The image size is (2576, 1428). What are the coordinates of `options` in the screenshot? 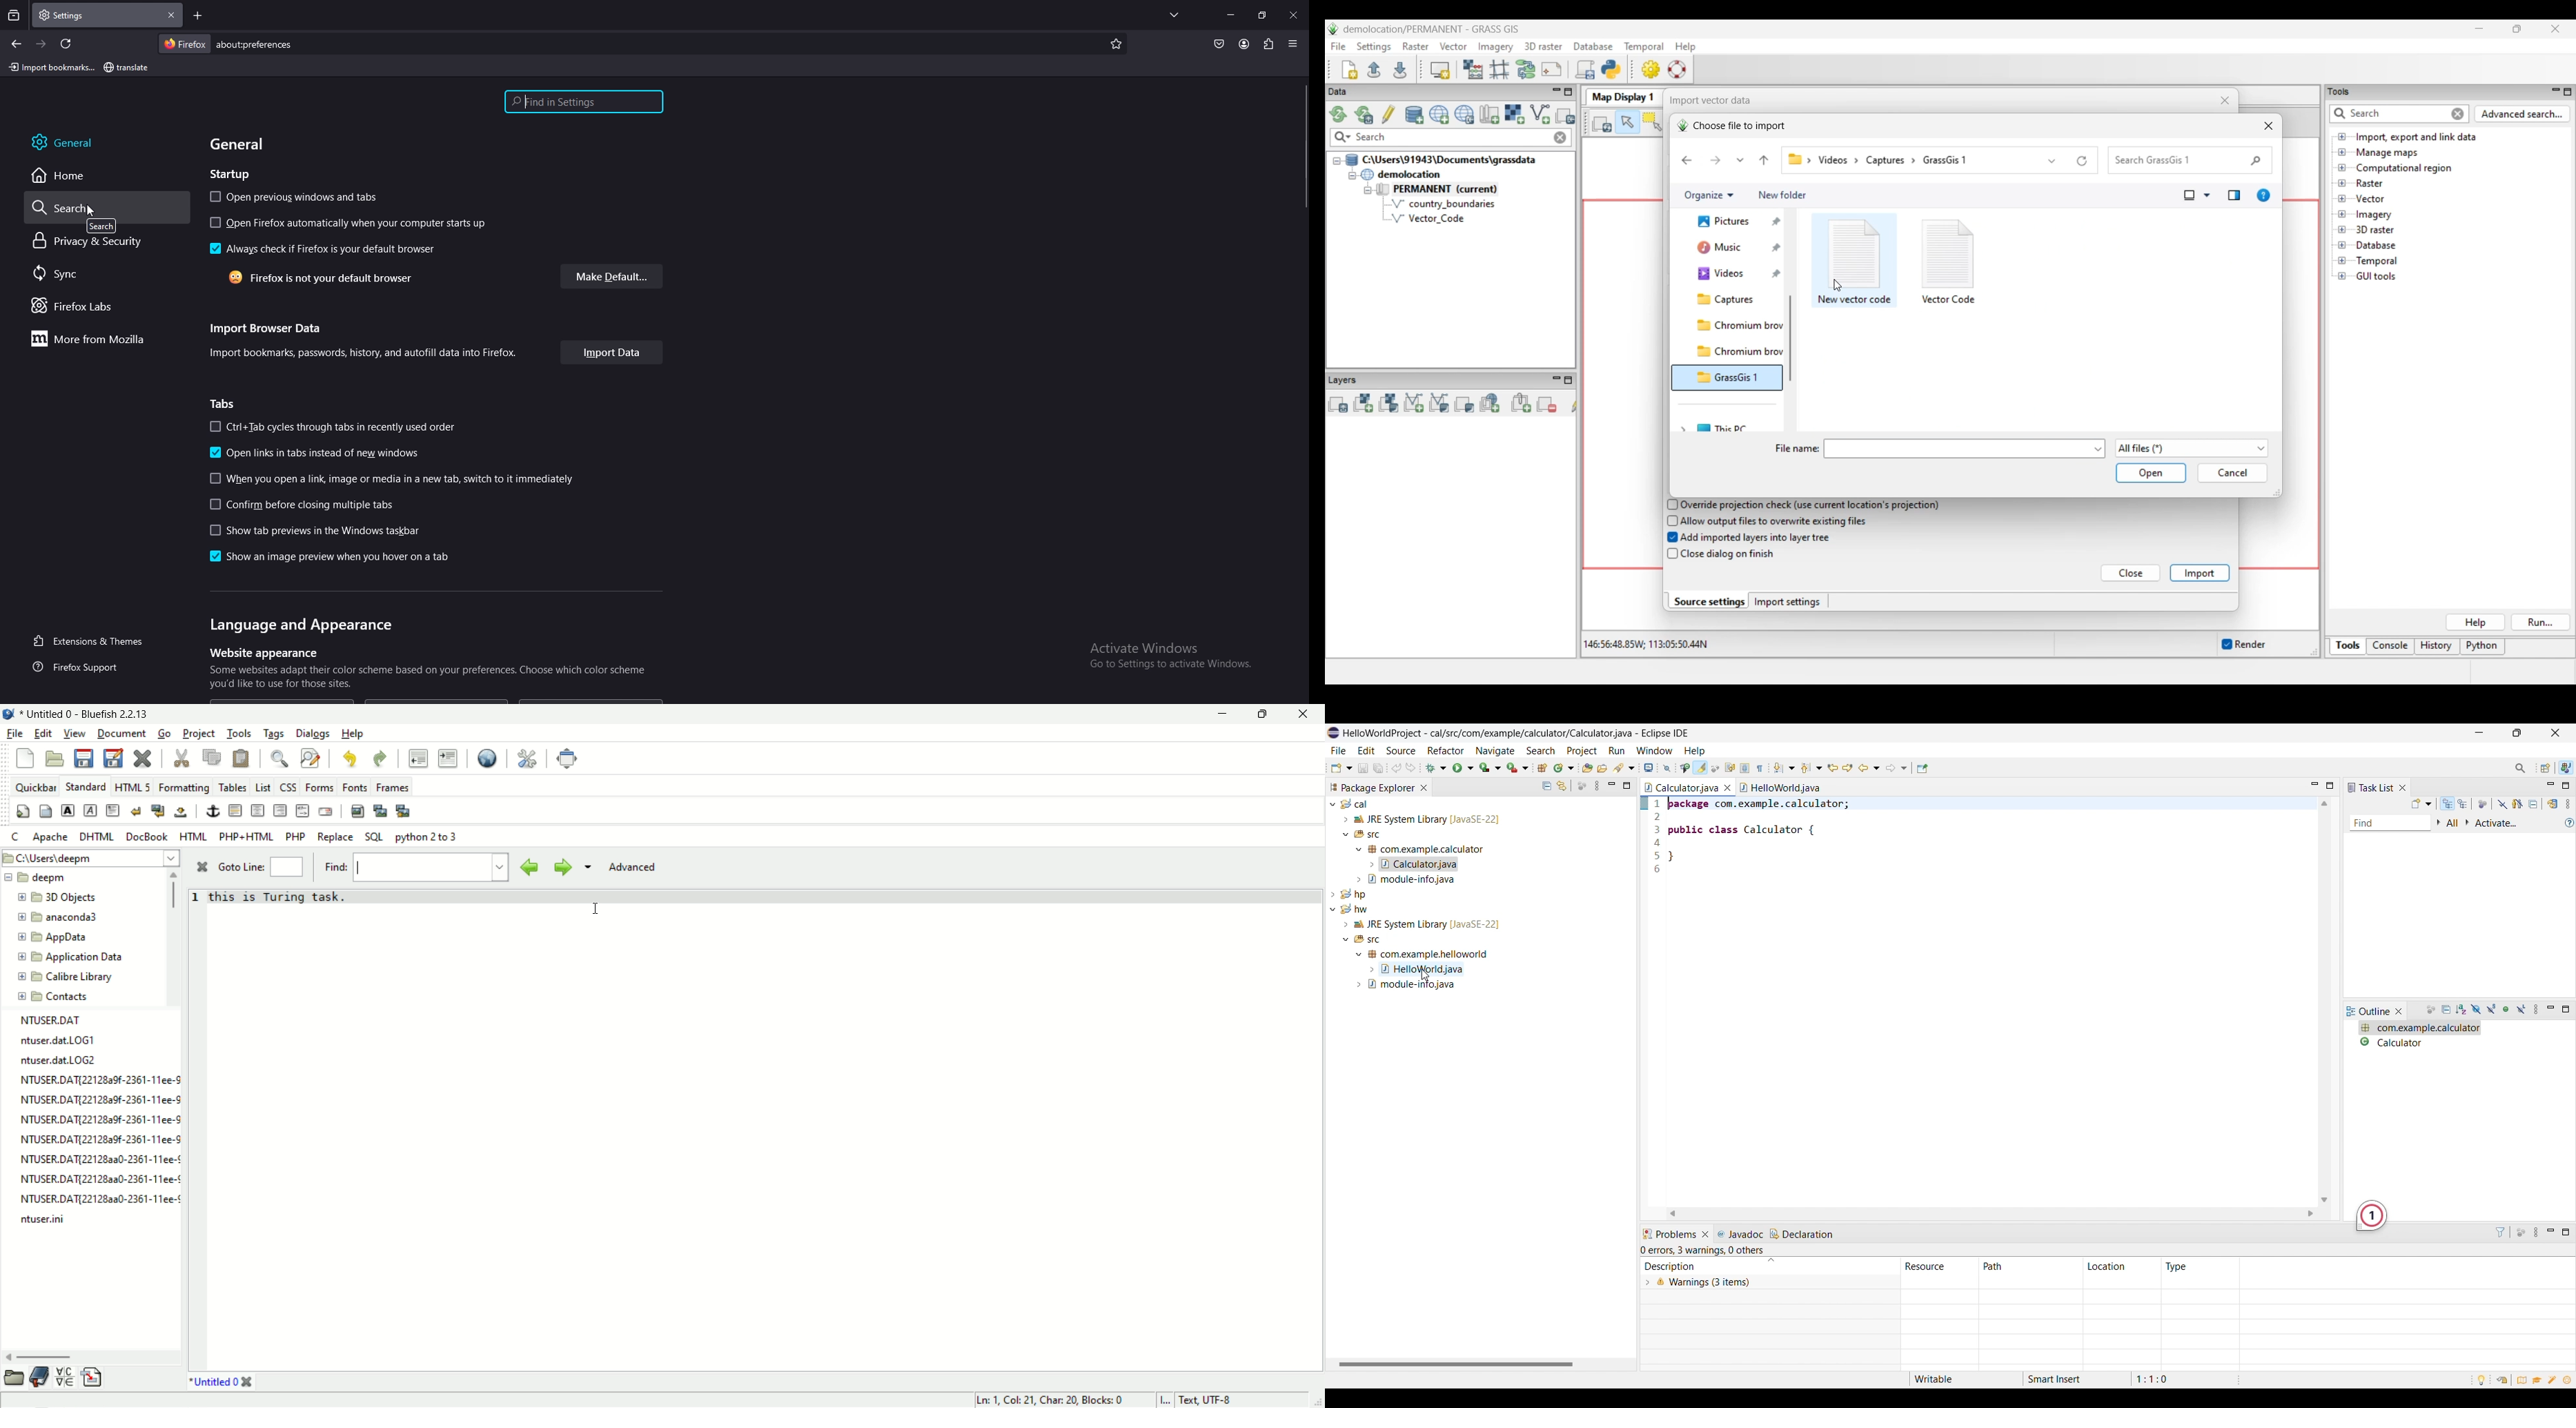 It's located at (1295, 42).